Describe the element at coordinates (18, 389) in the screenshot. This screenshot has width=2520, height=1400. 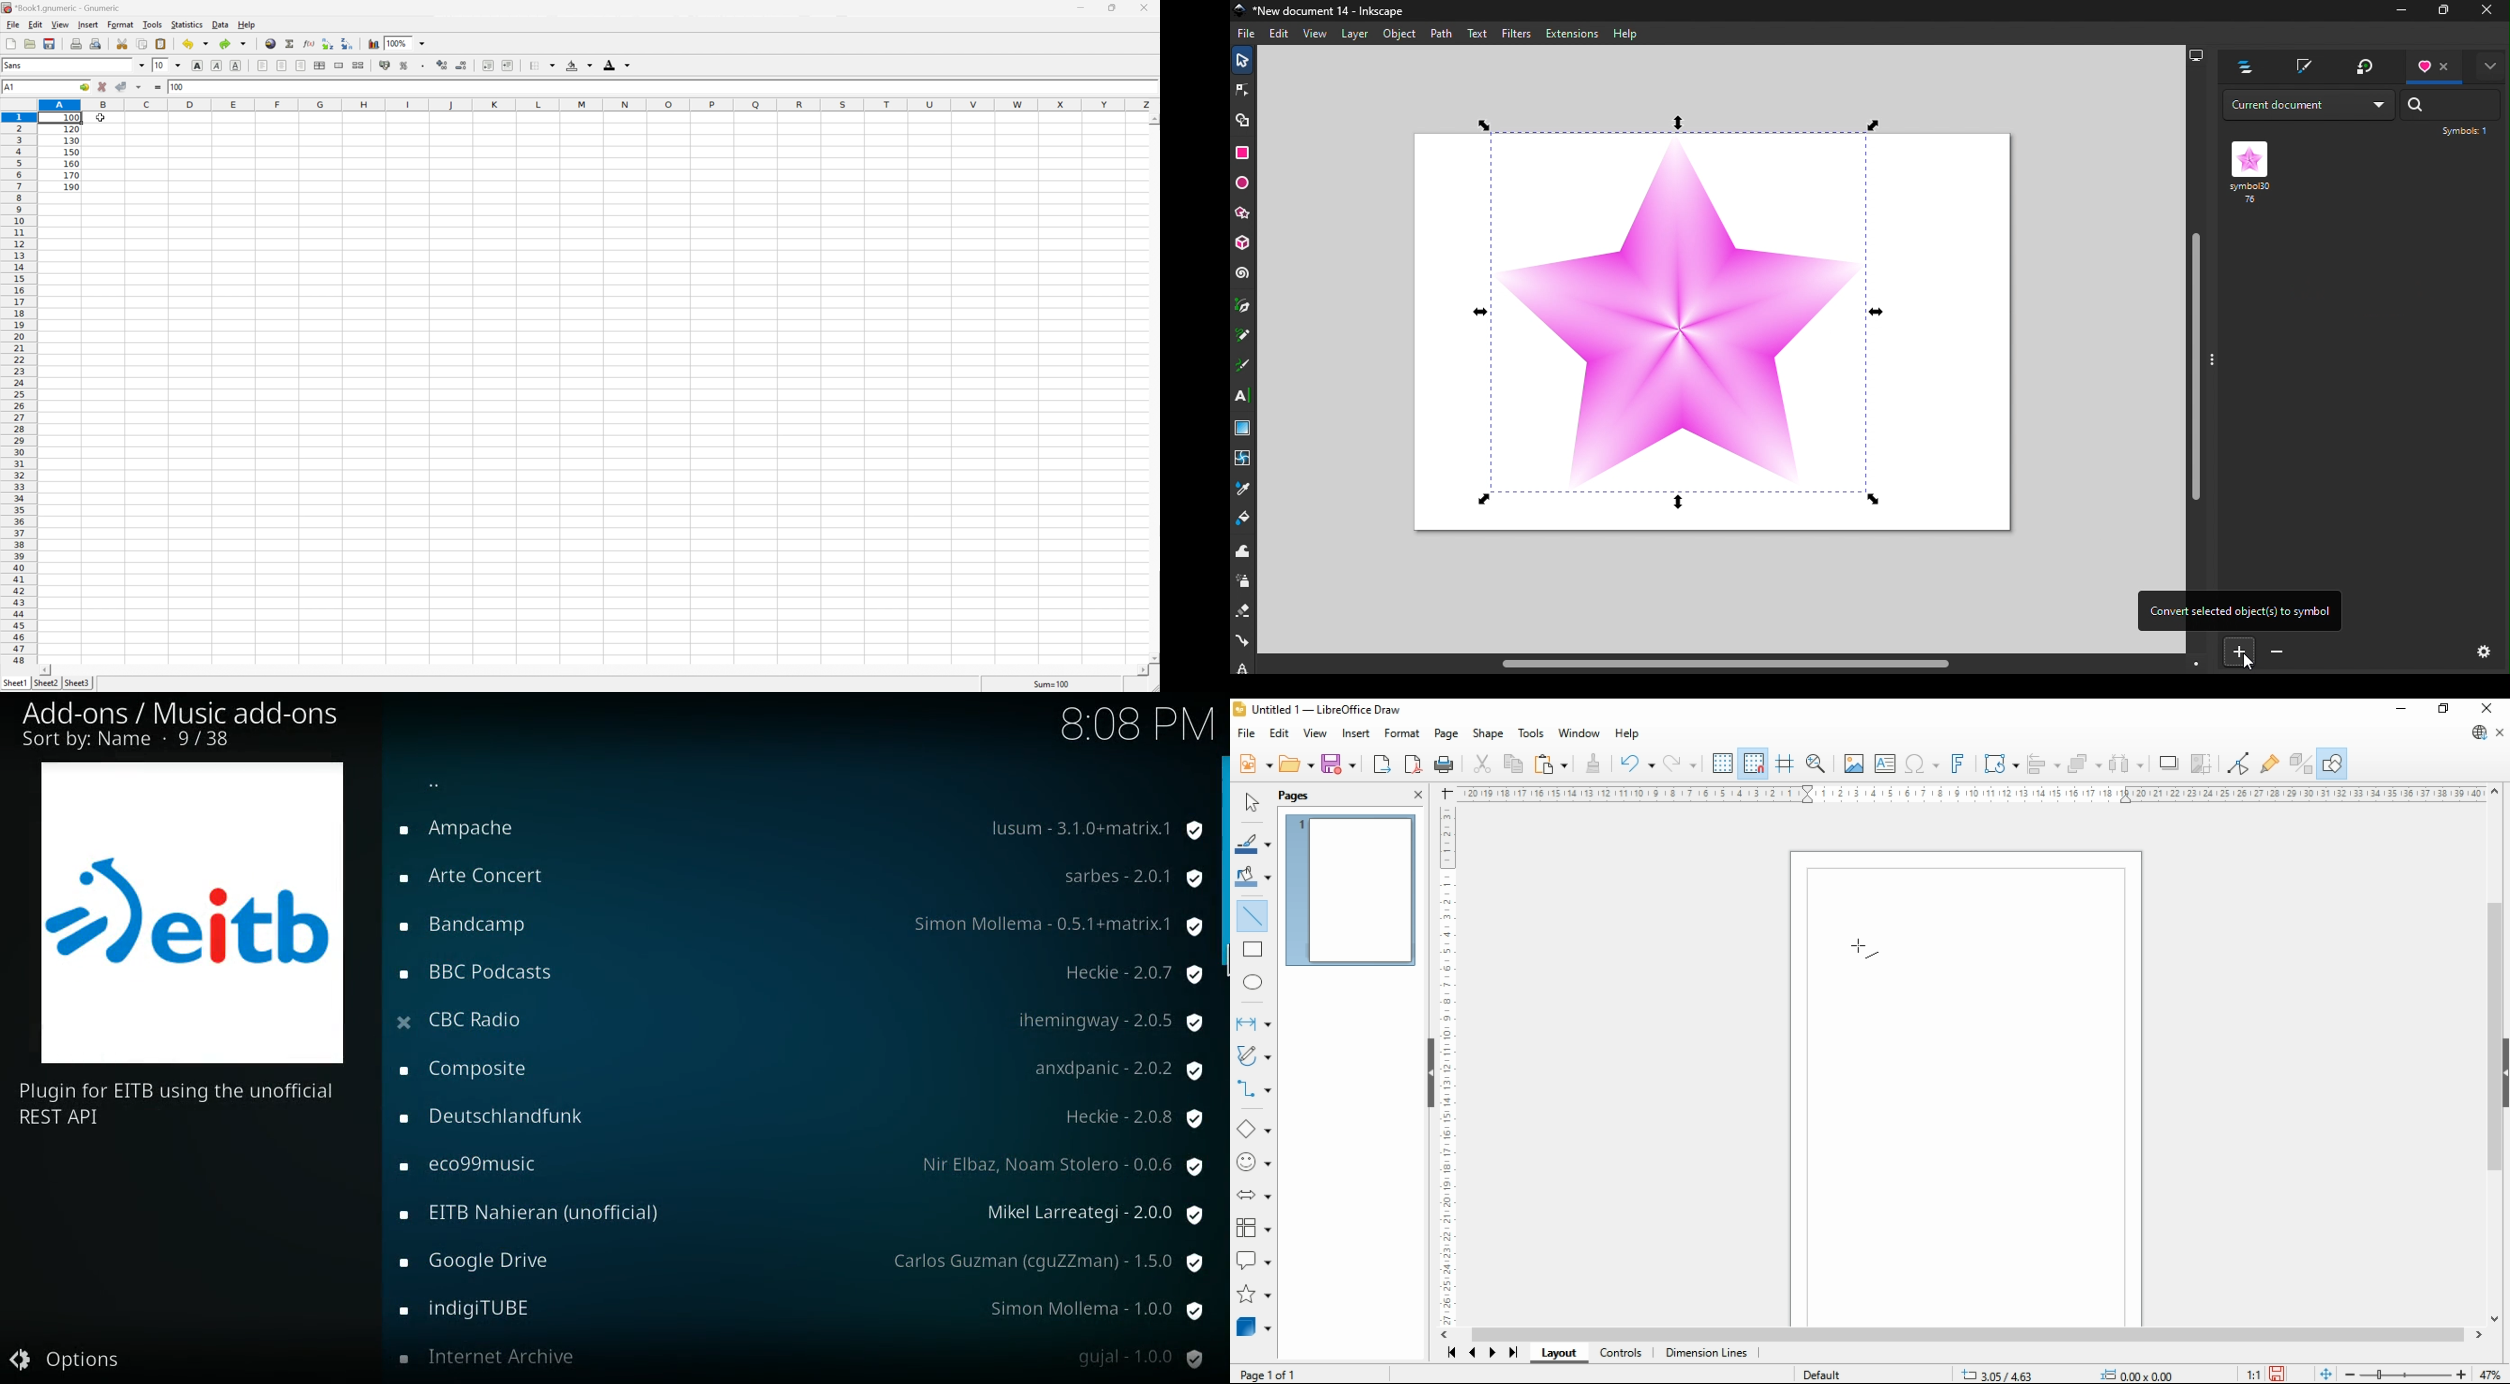
I see `Row number` at that location.